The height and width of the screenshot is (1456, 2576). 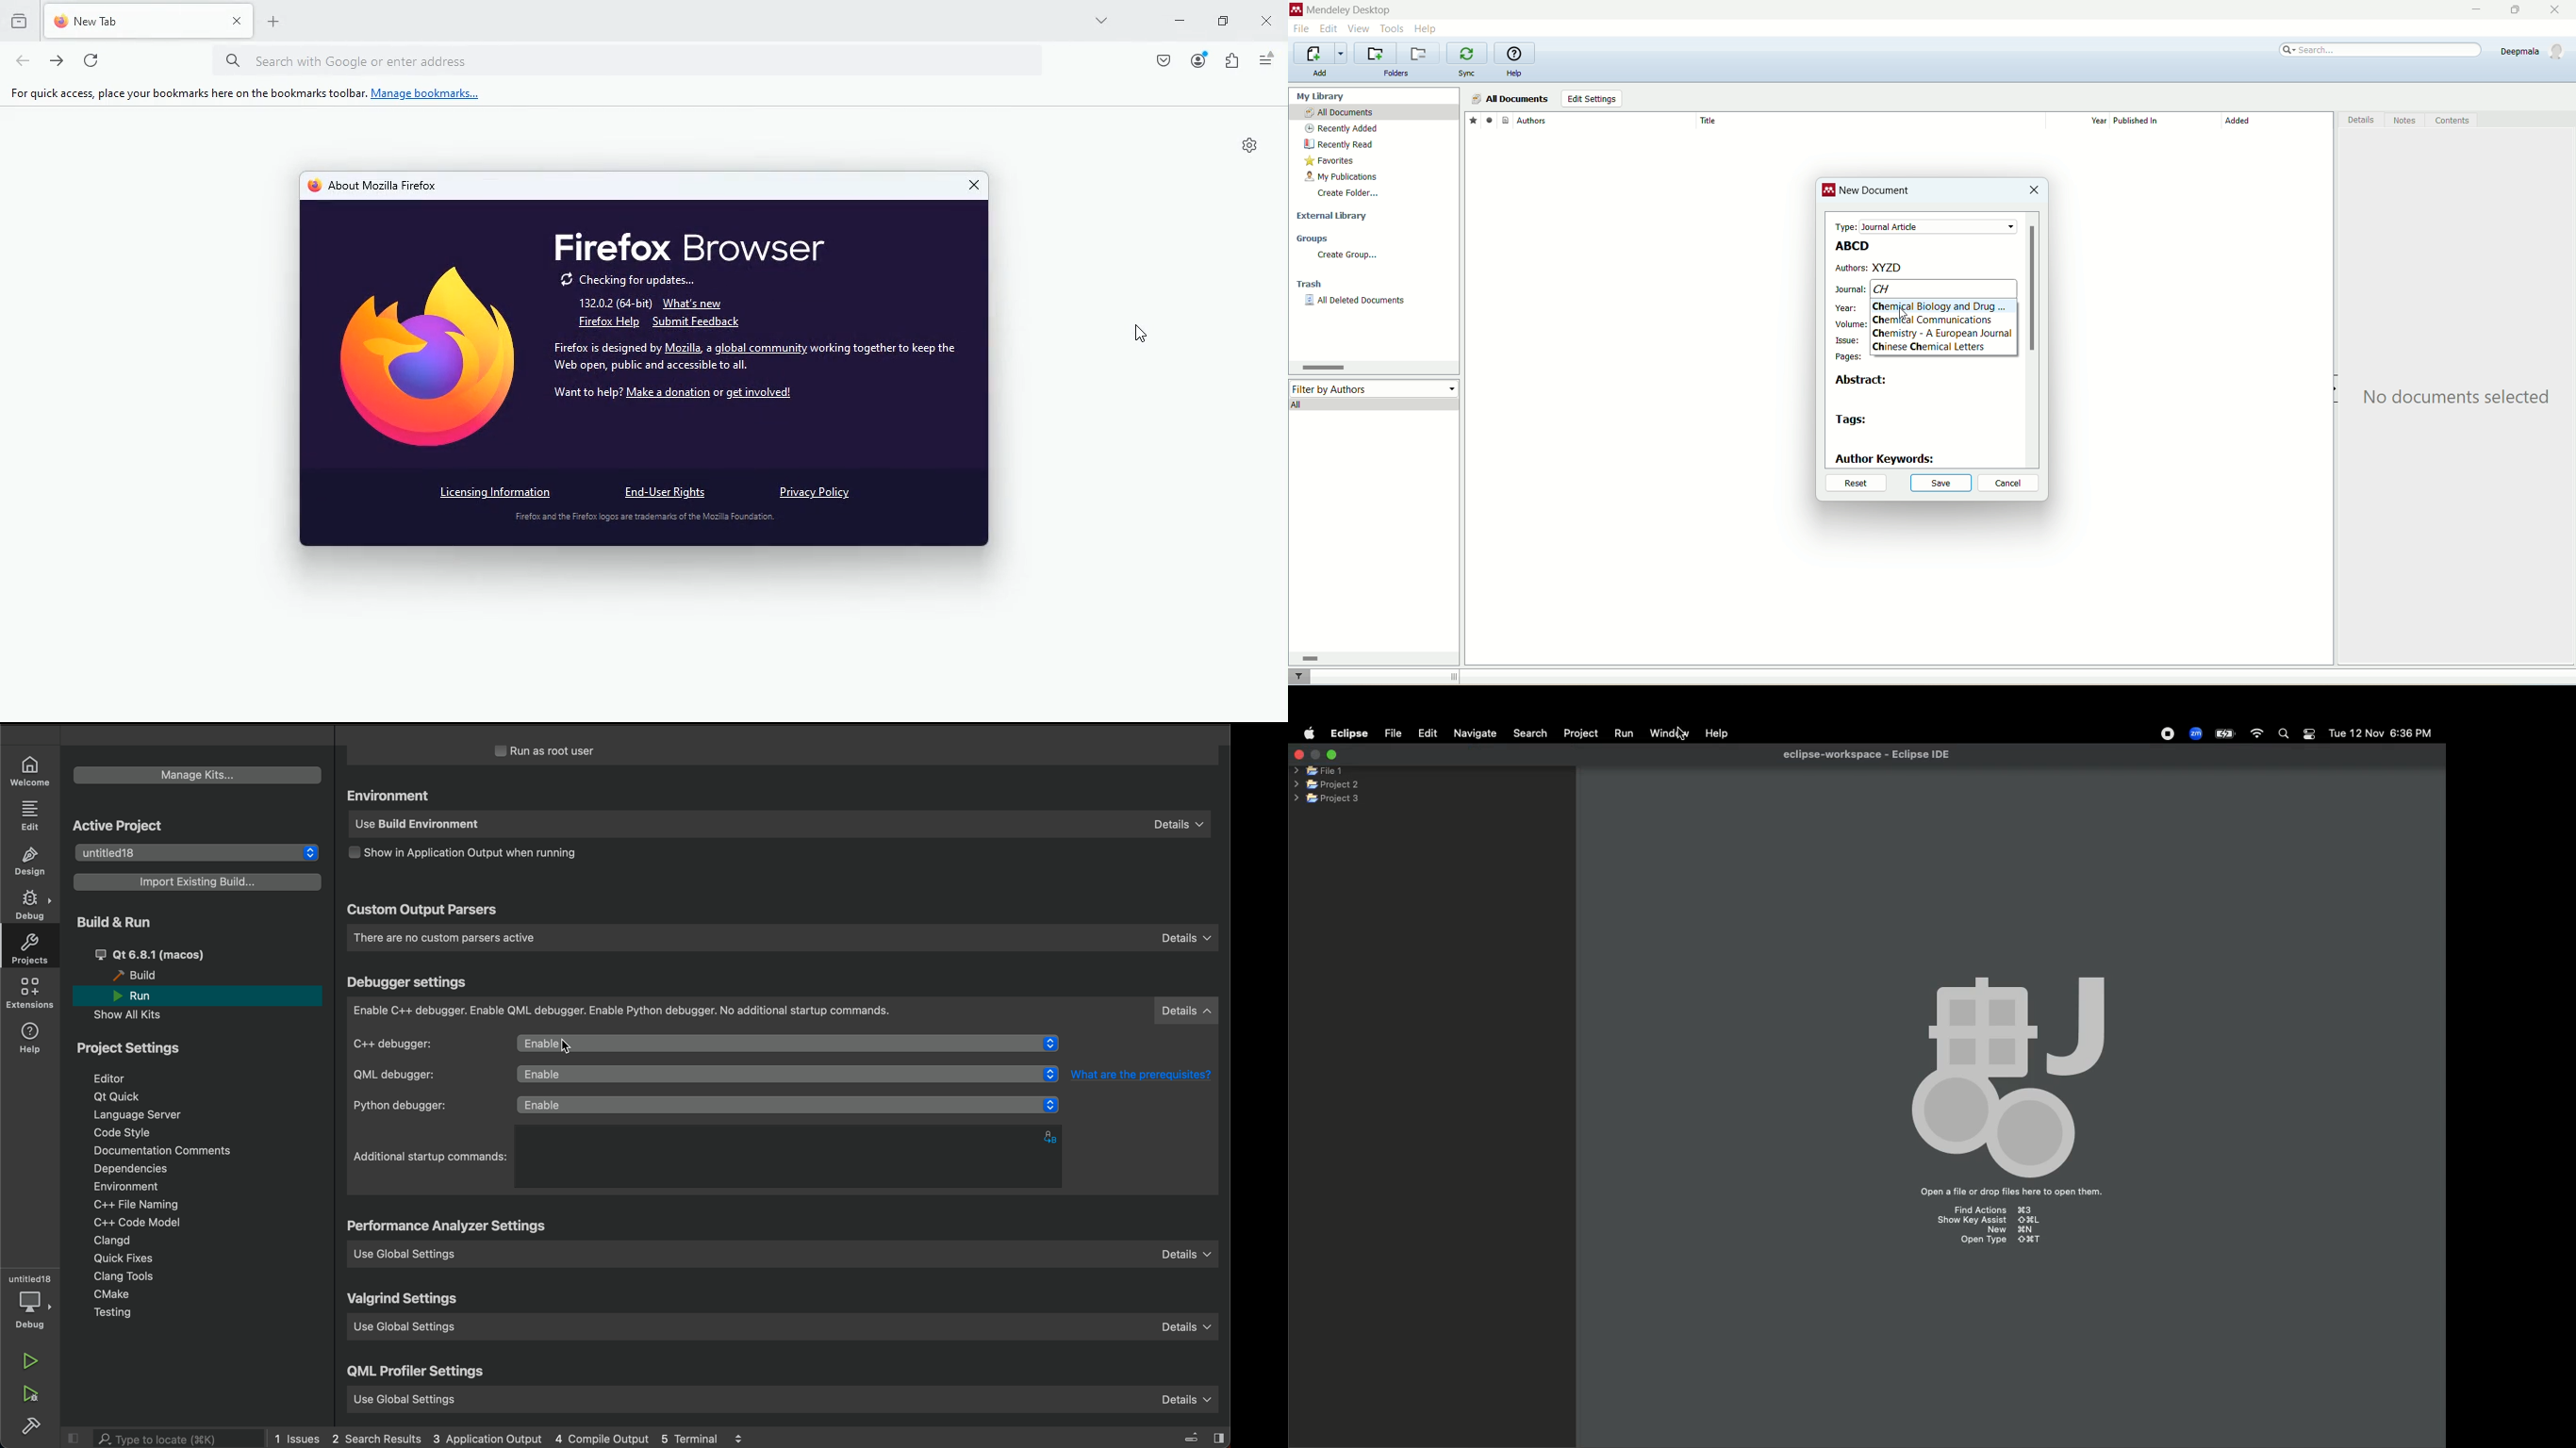 What do you see at coordinates (2381, 50) in the screenshot?
I see `search` at bounding box center [2381, 50].